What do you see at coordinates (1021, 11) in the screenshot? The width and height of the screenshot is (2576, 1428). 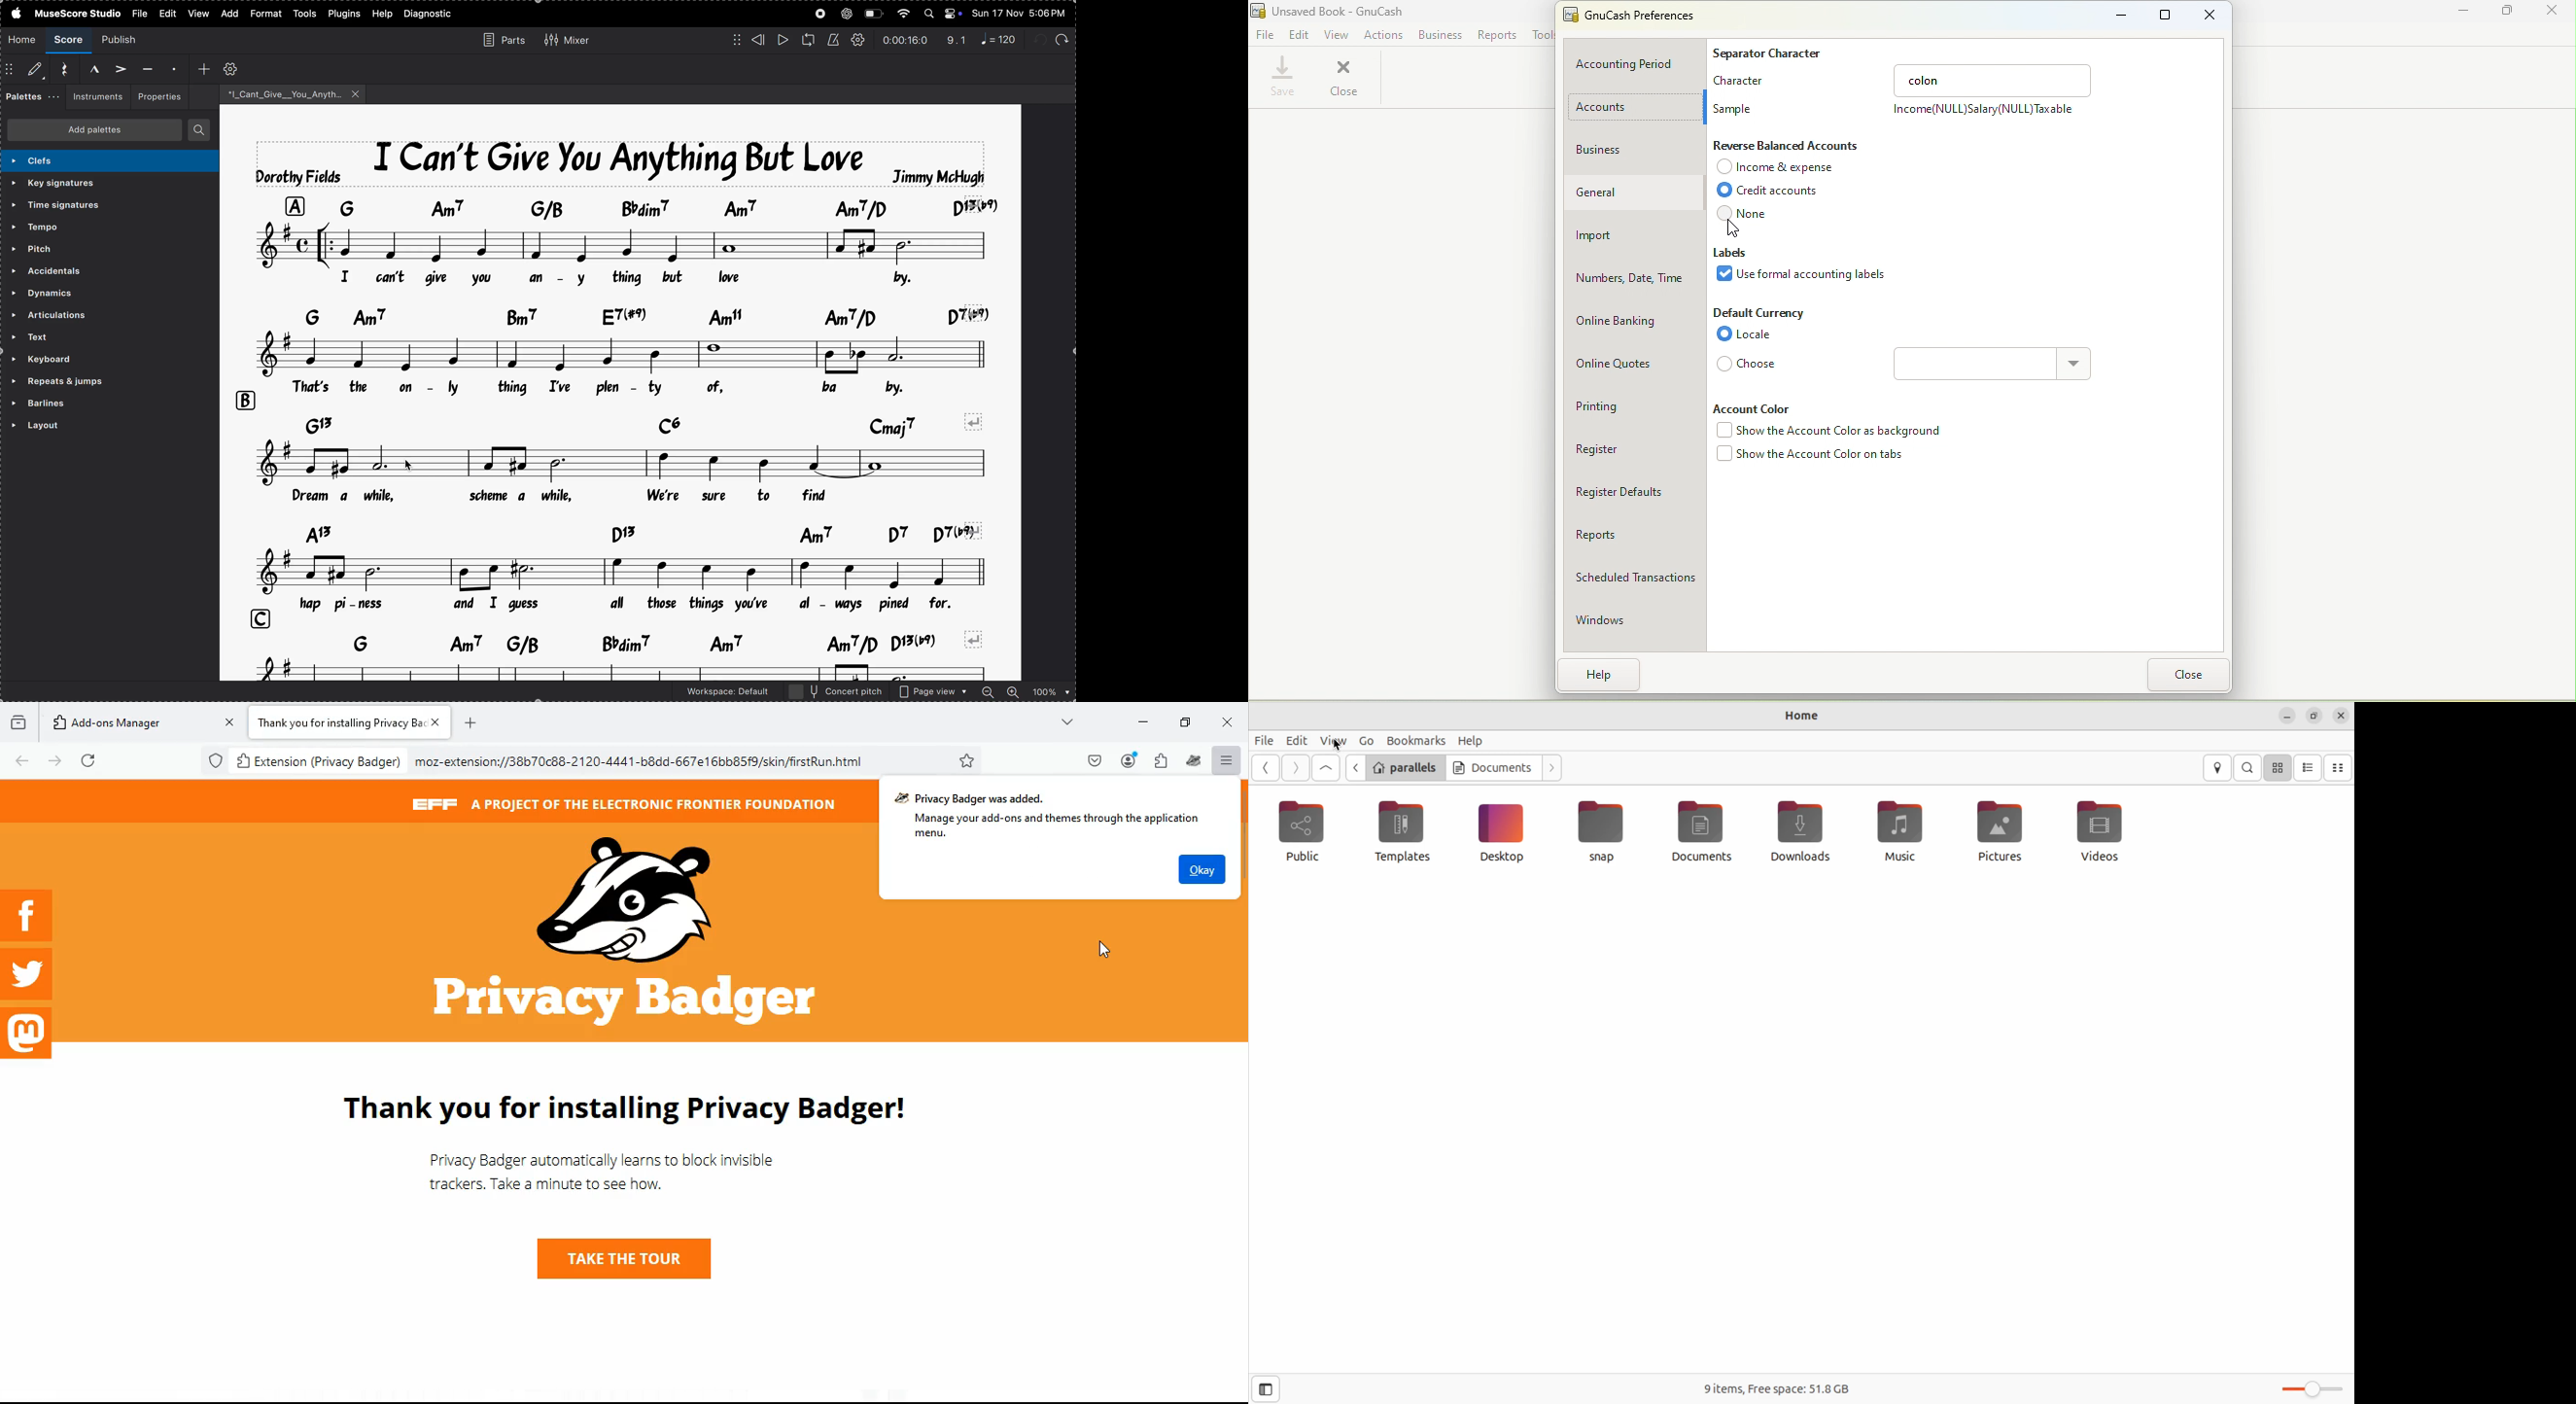 I see `time and date` at bounding box center [1021, 11].